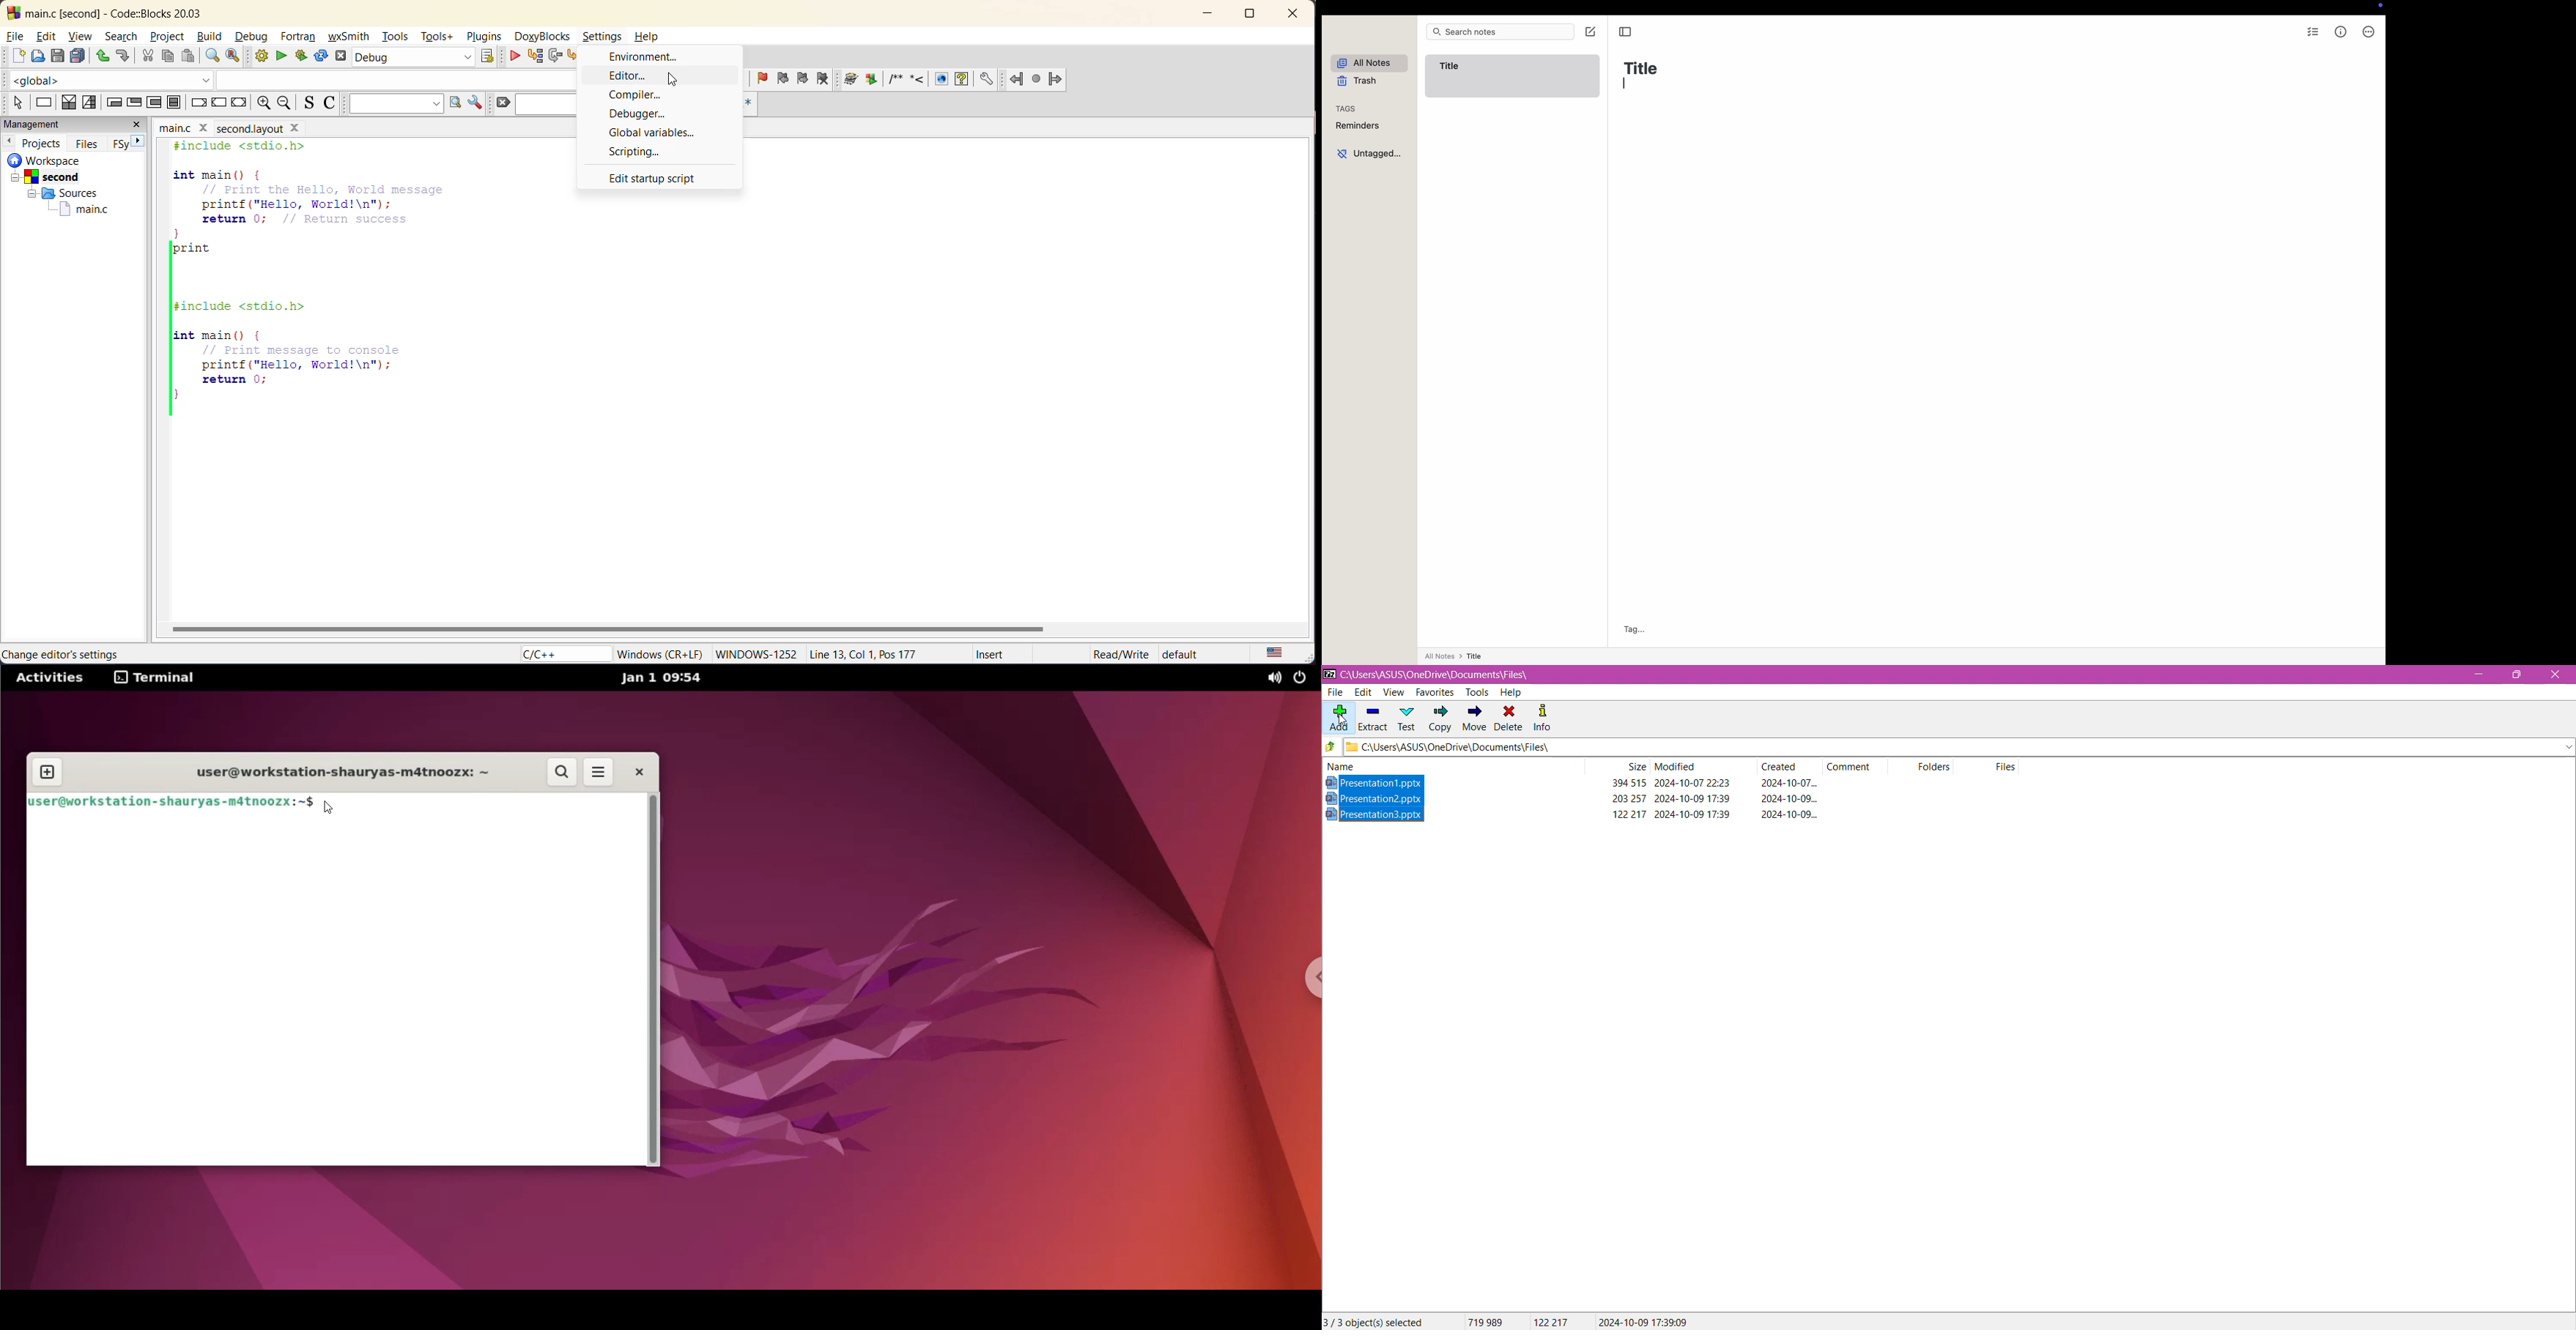 This screenshot has height=1344, width=2576. What do you see at coordinates (573, 57) in the screenshot?
I see `step into` at bounding box center [573, 57].